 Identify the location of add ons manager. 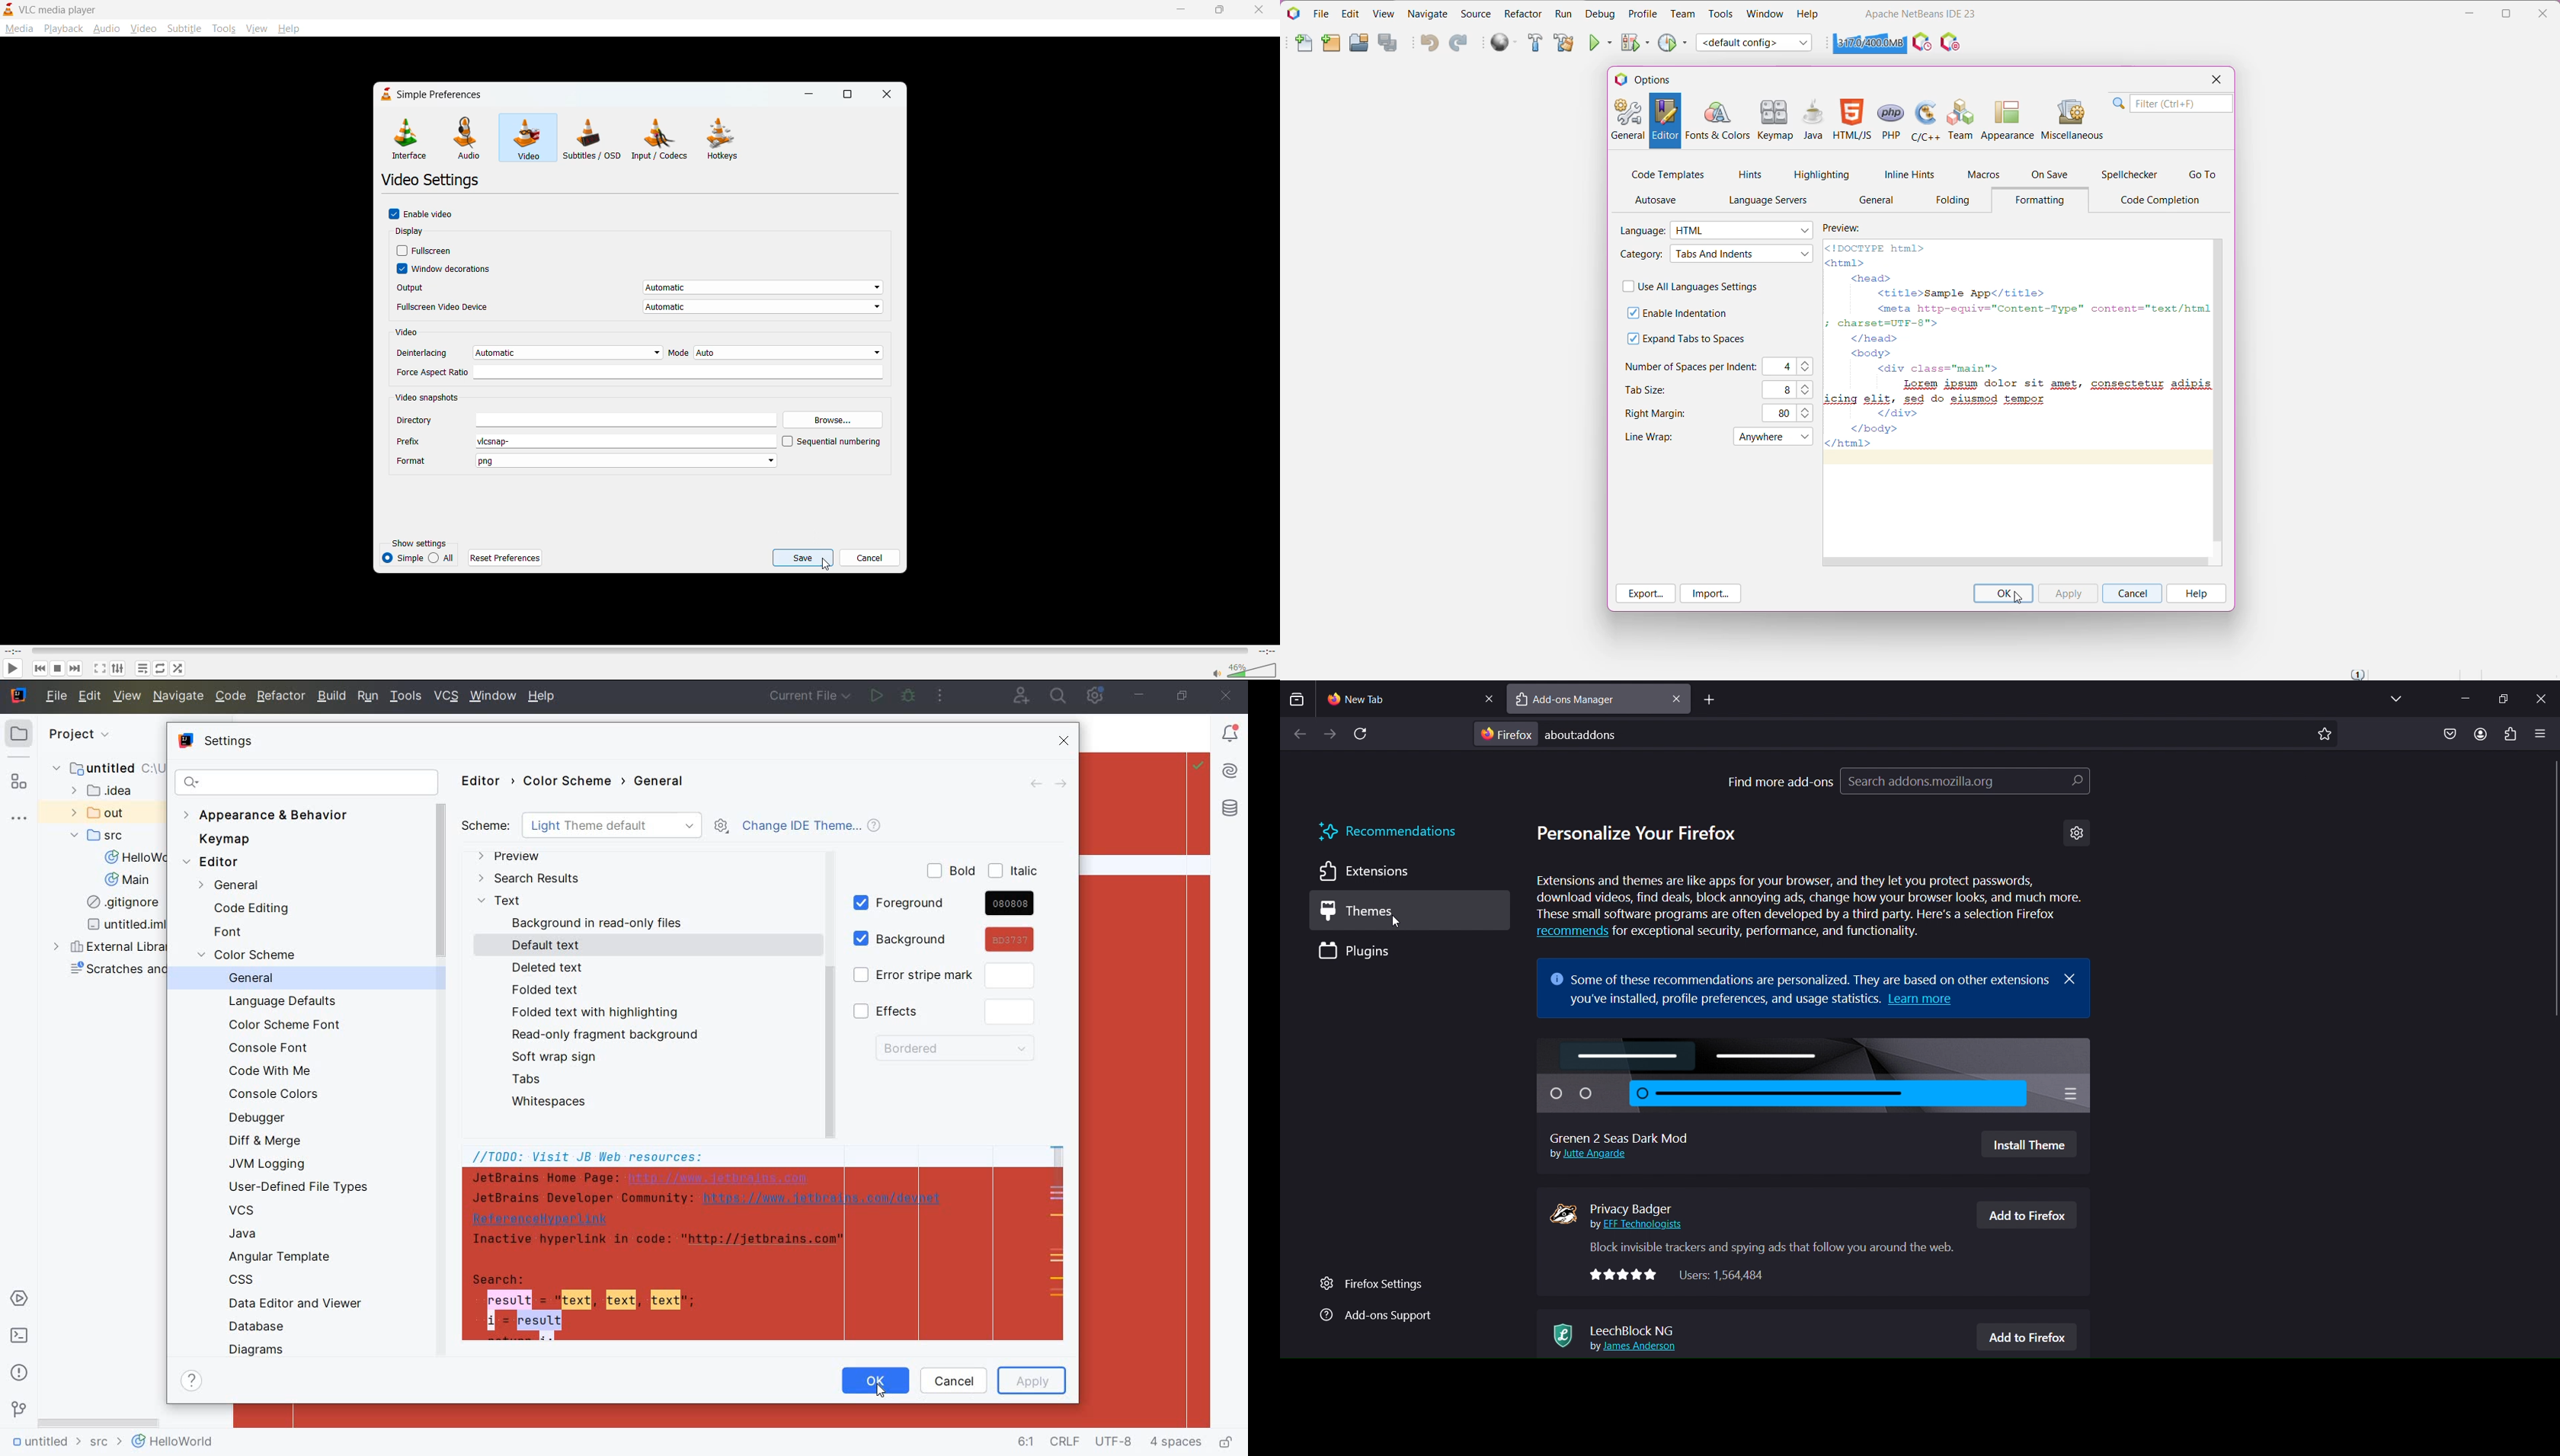
(1583, 697).